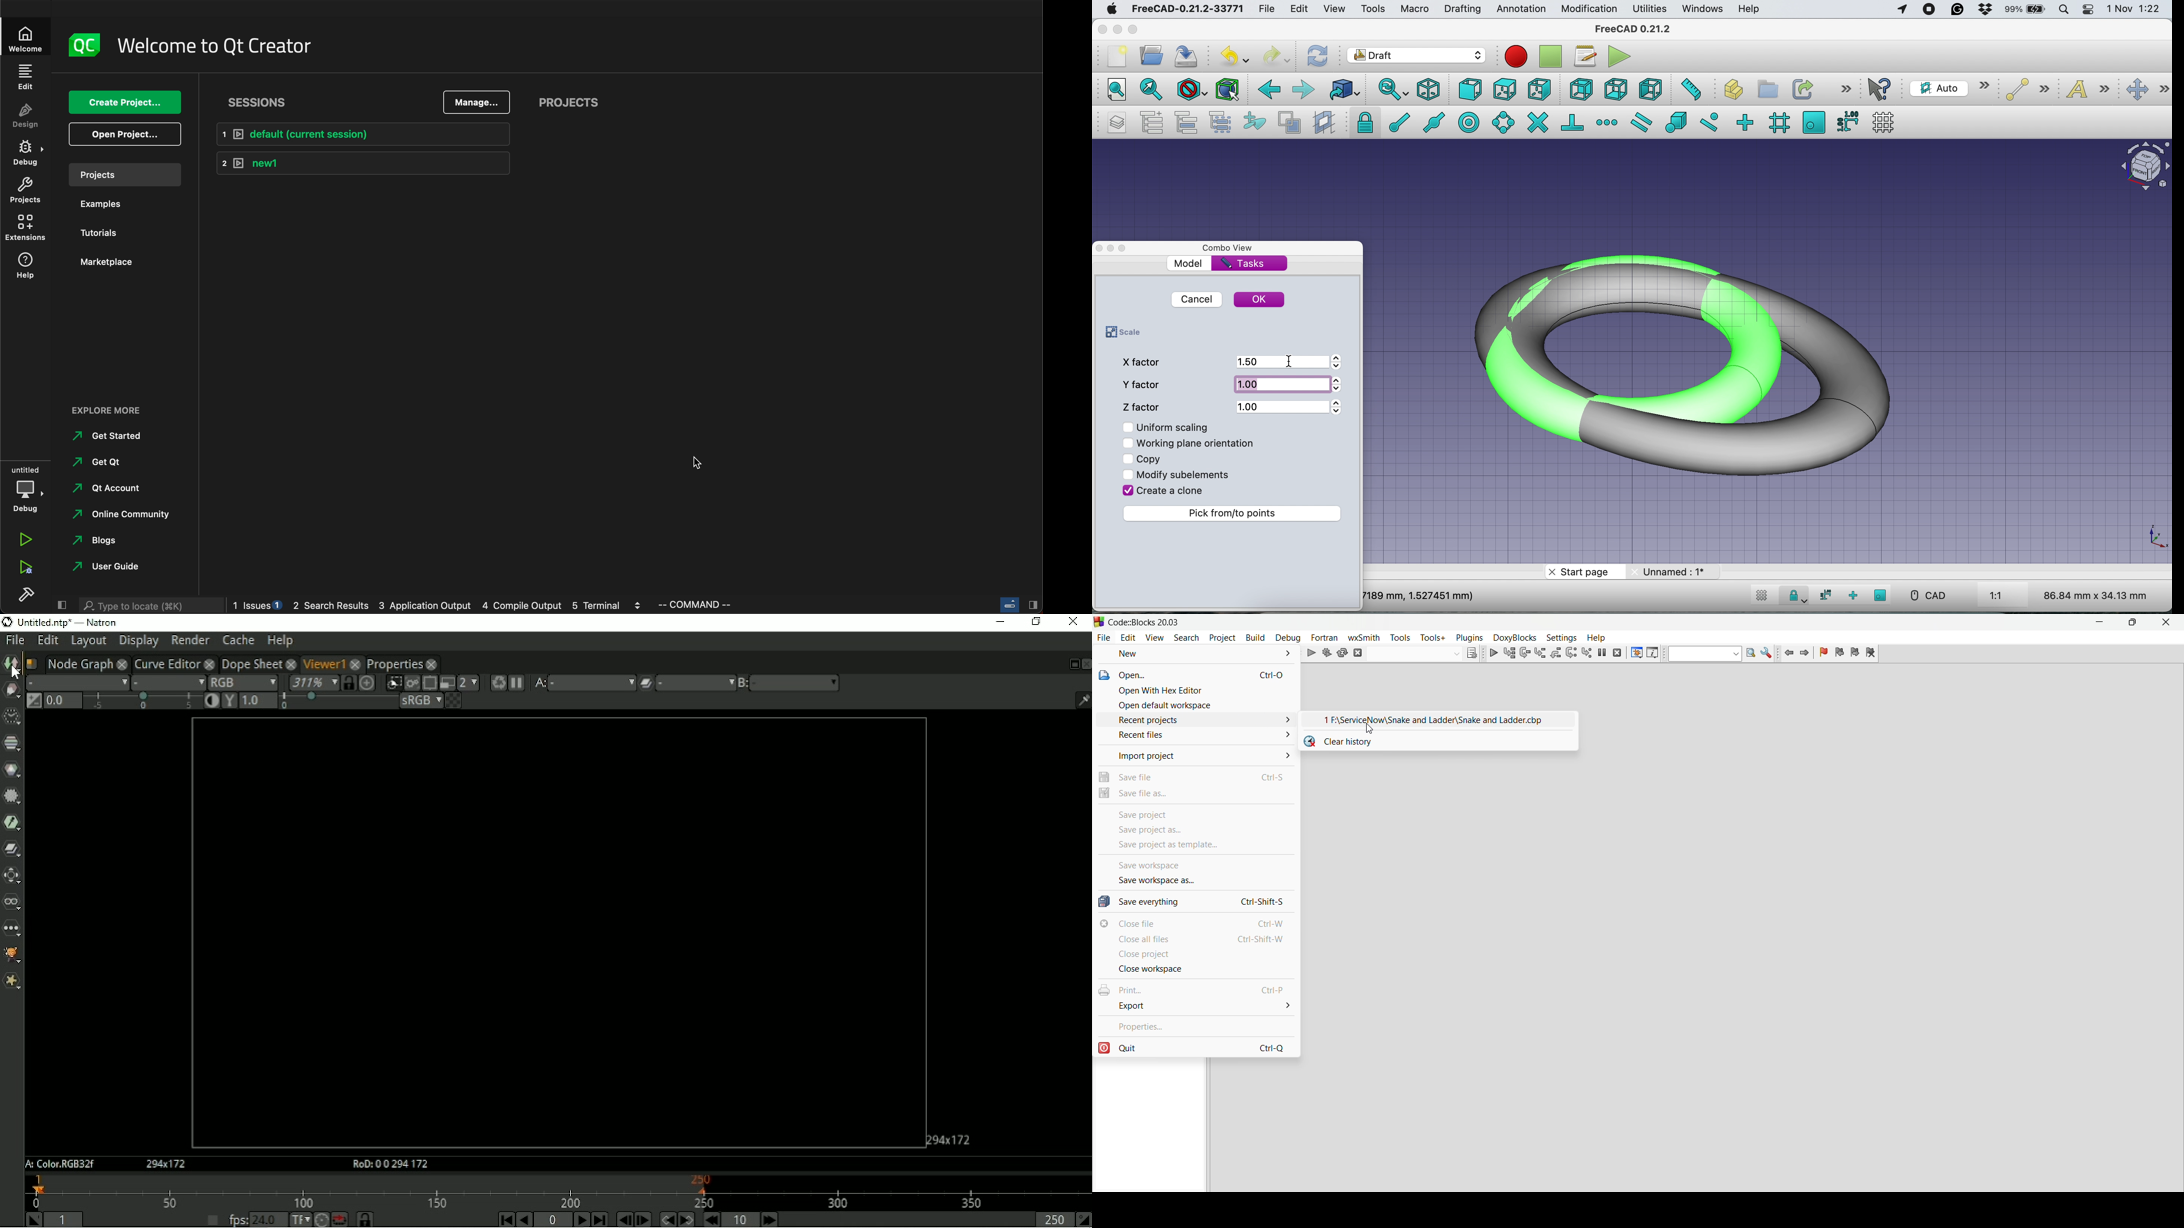 The image size is (2184, 1232). Describe the element at coordinates (1197, 923) in the screenshot. I see `close file` at that location.